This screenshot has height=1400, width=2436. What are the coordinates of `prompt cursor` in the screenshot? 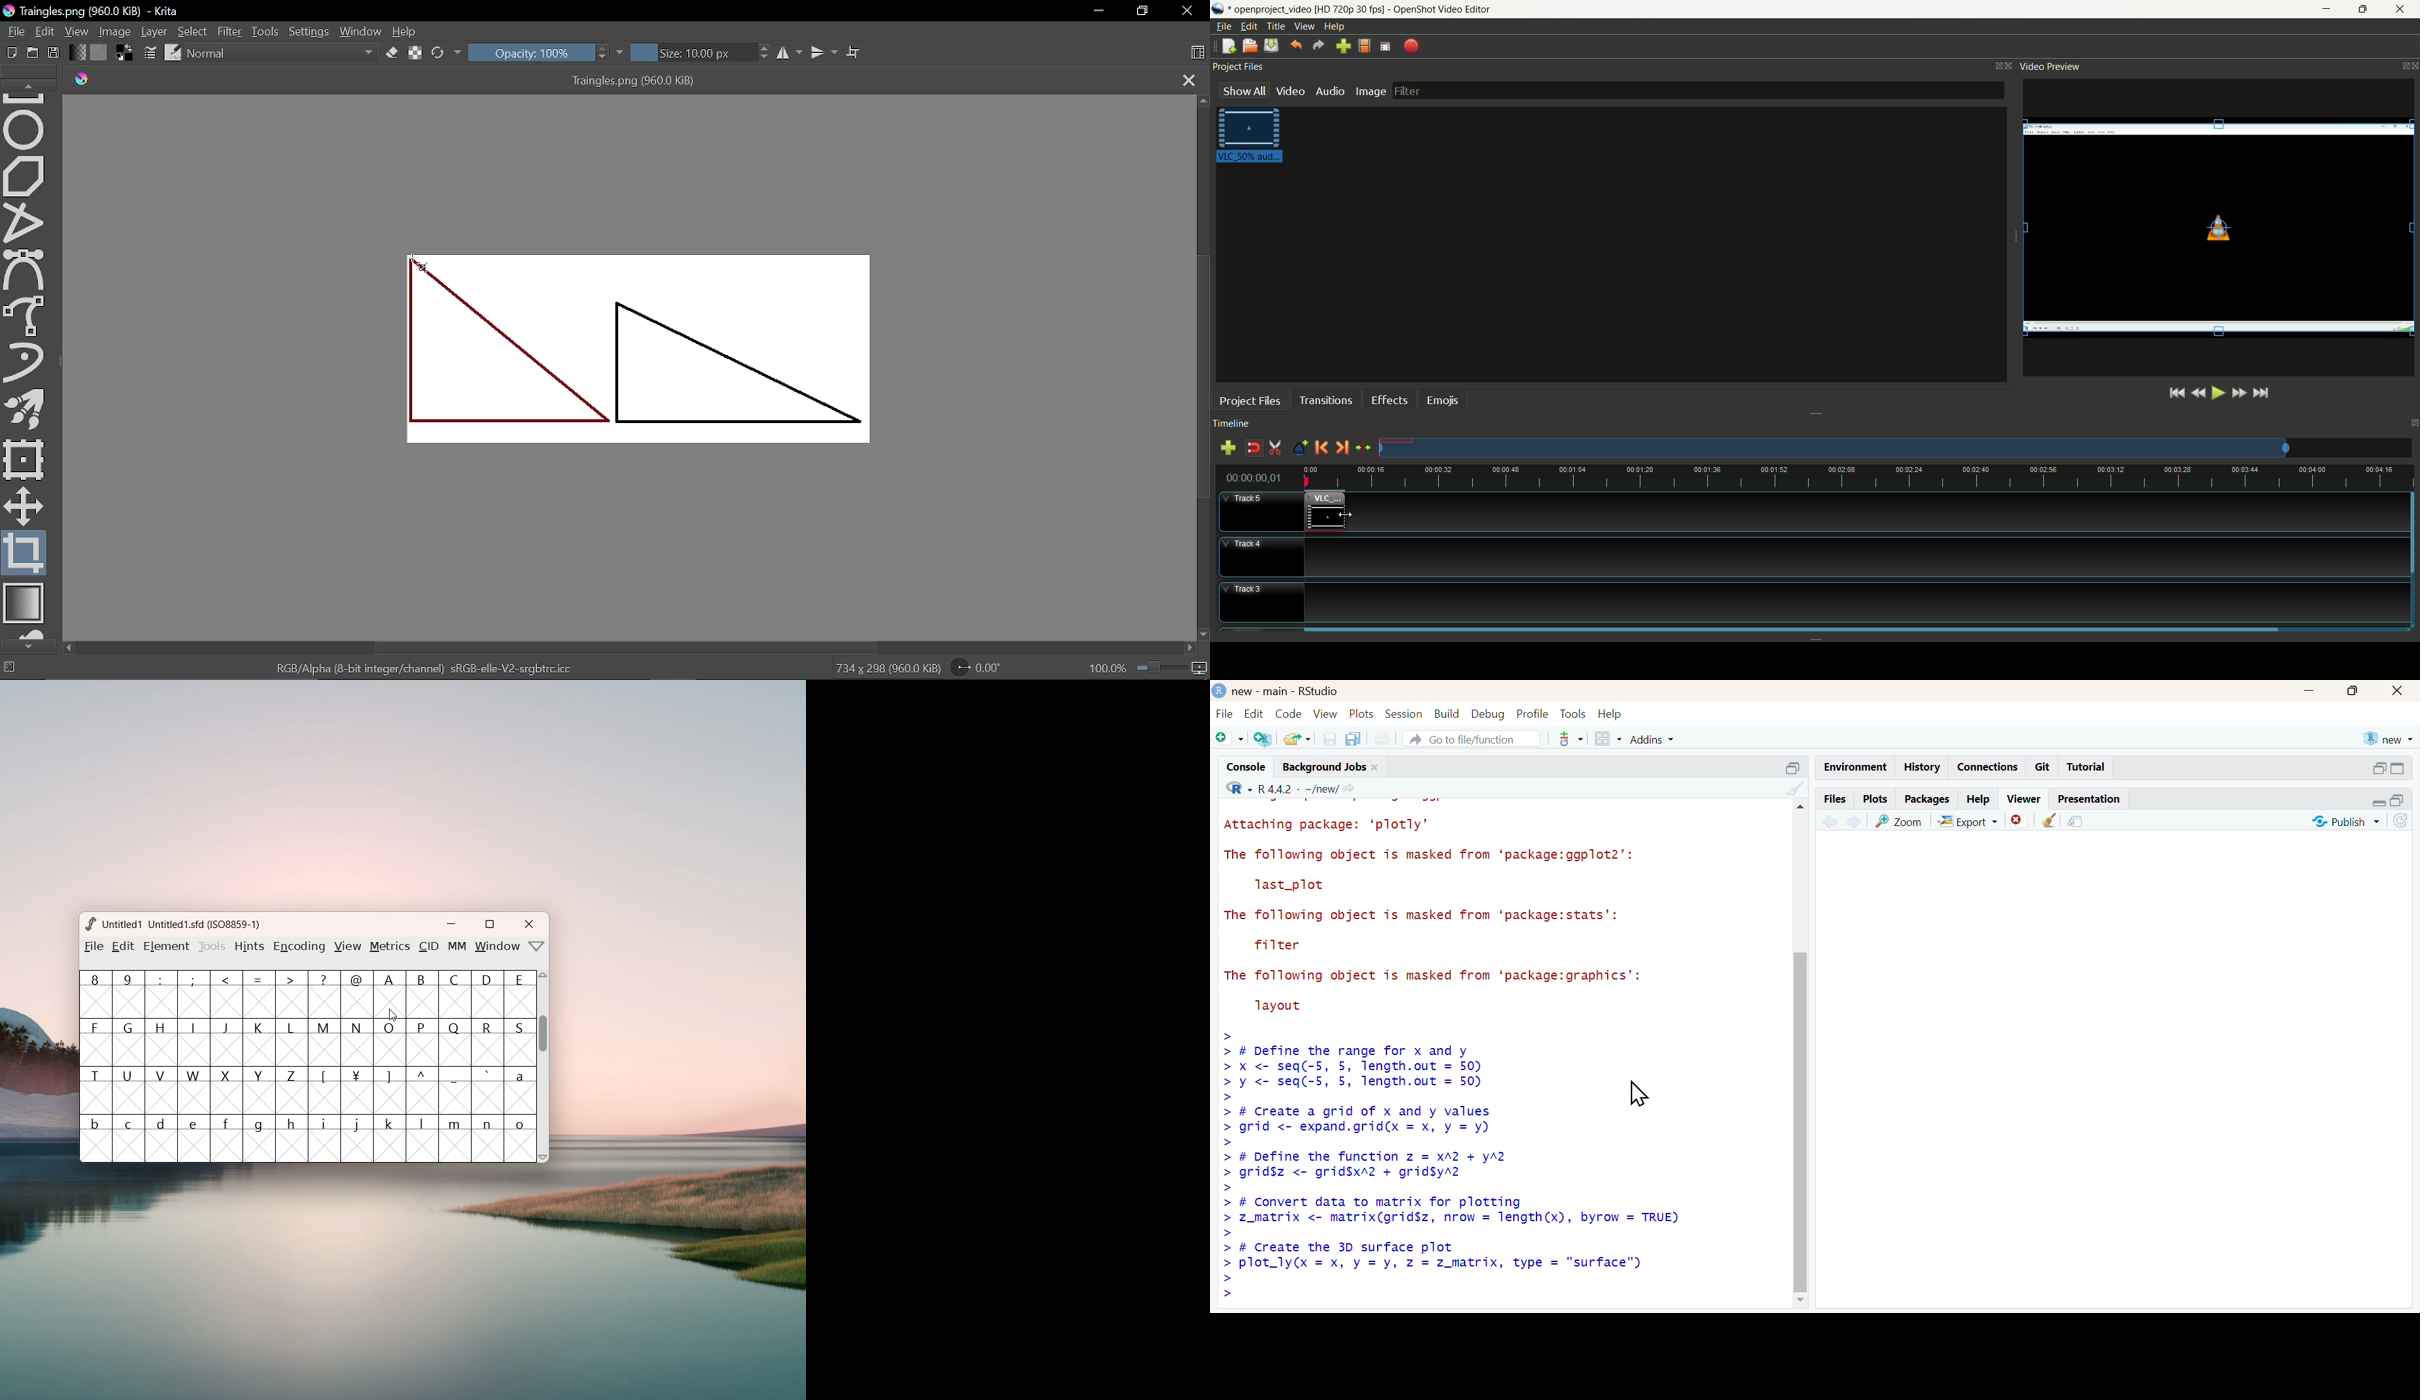 It's located at (1223, 1034).